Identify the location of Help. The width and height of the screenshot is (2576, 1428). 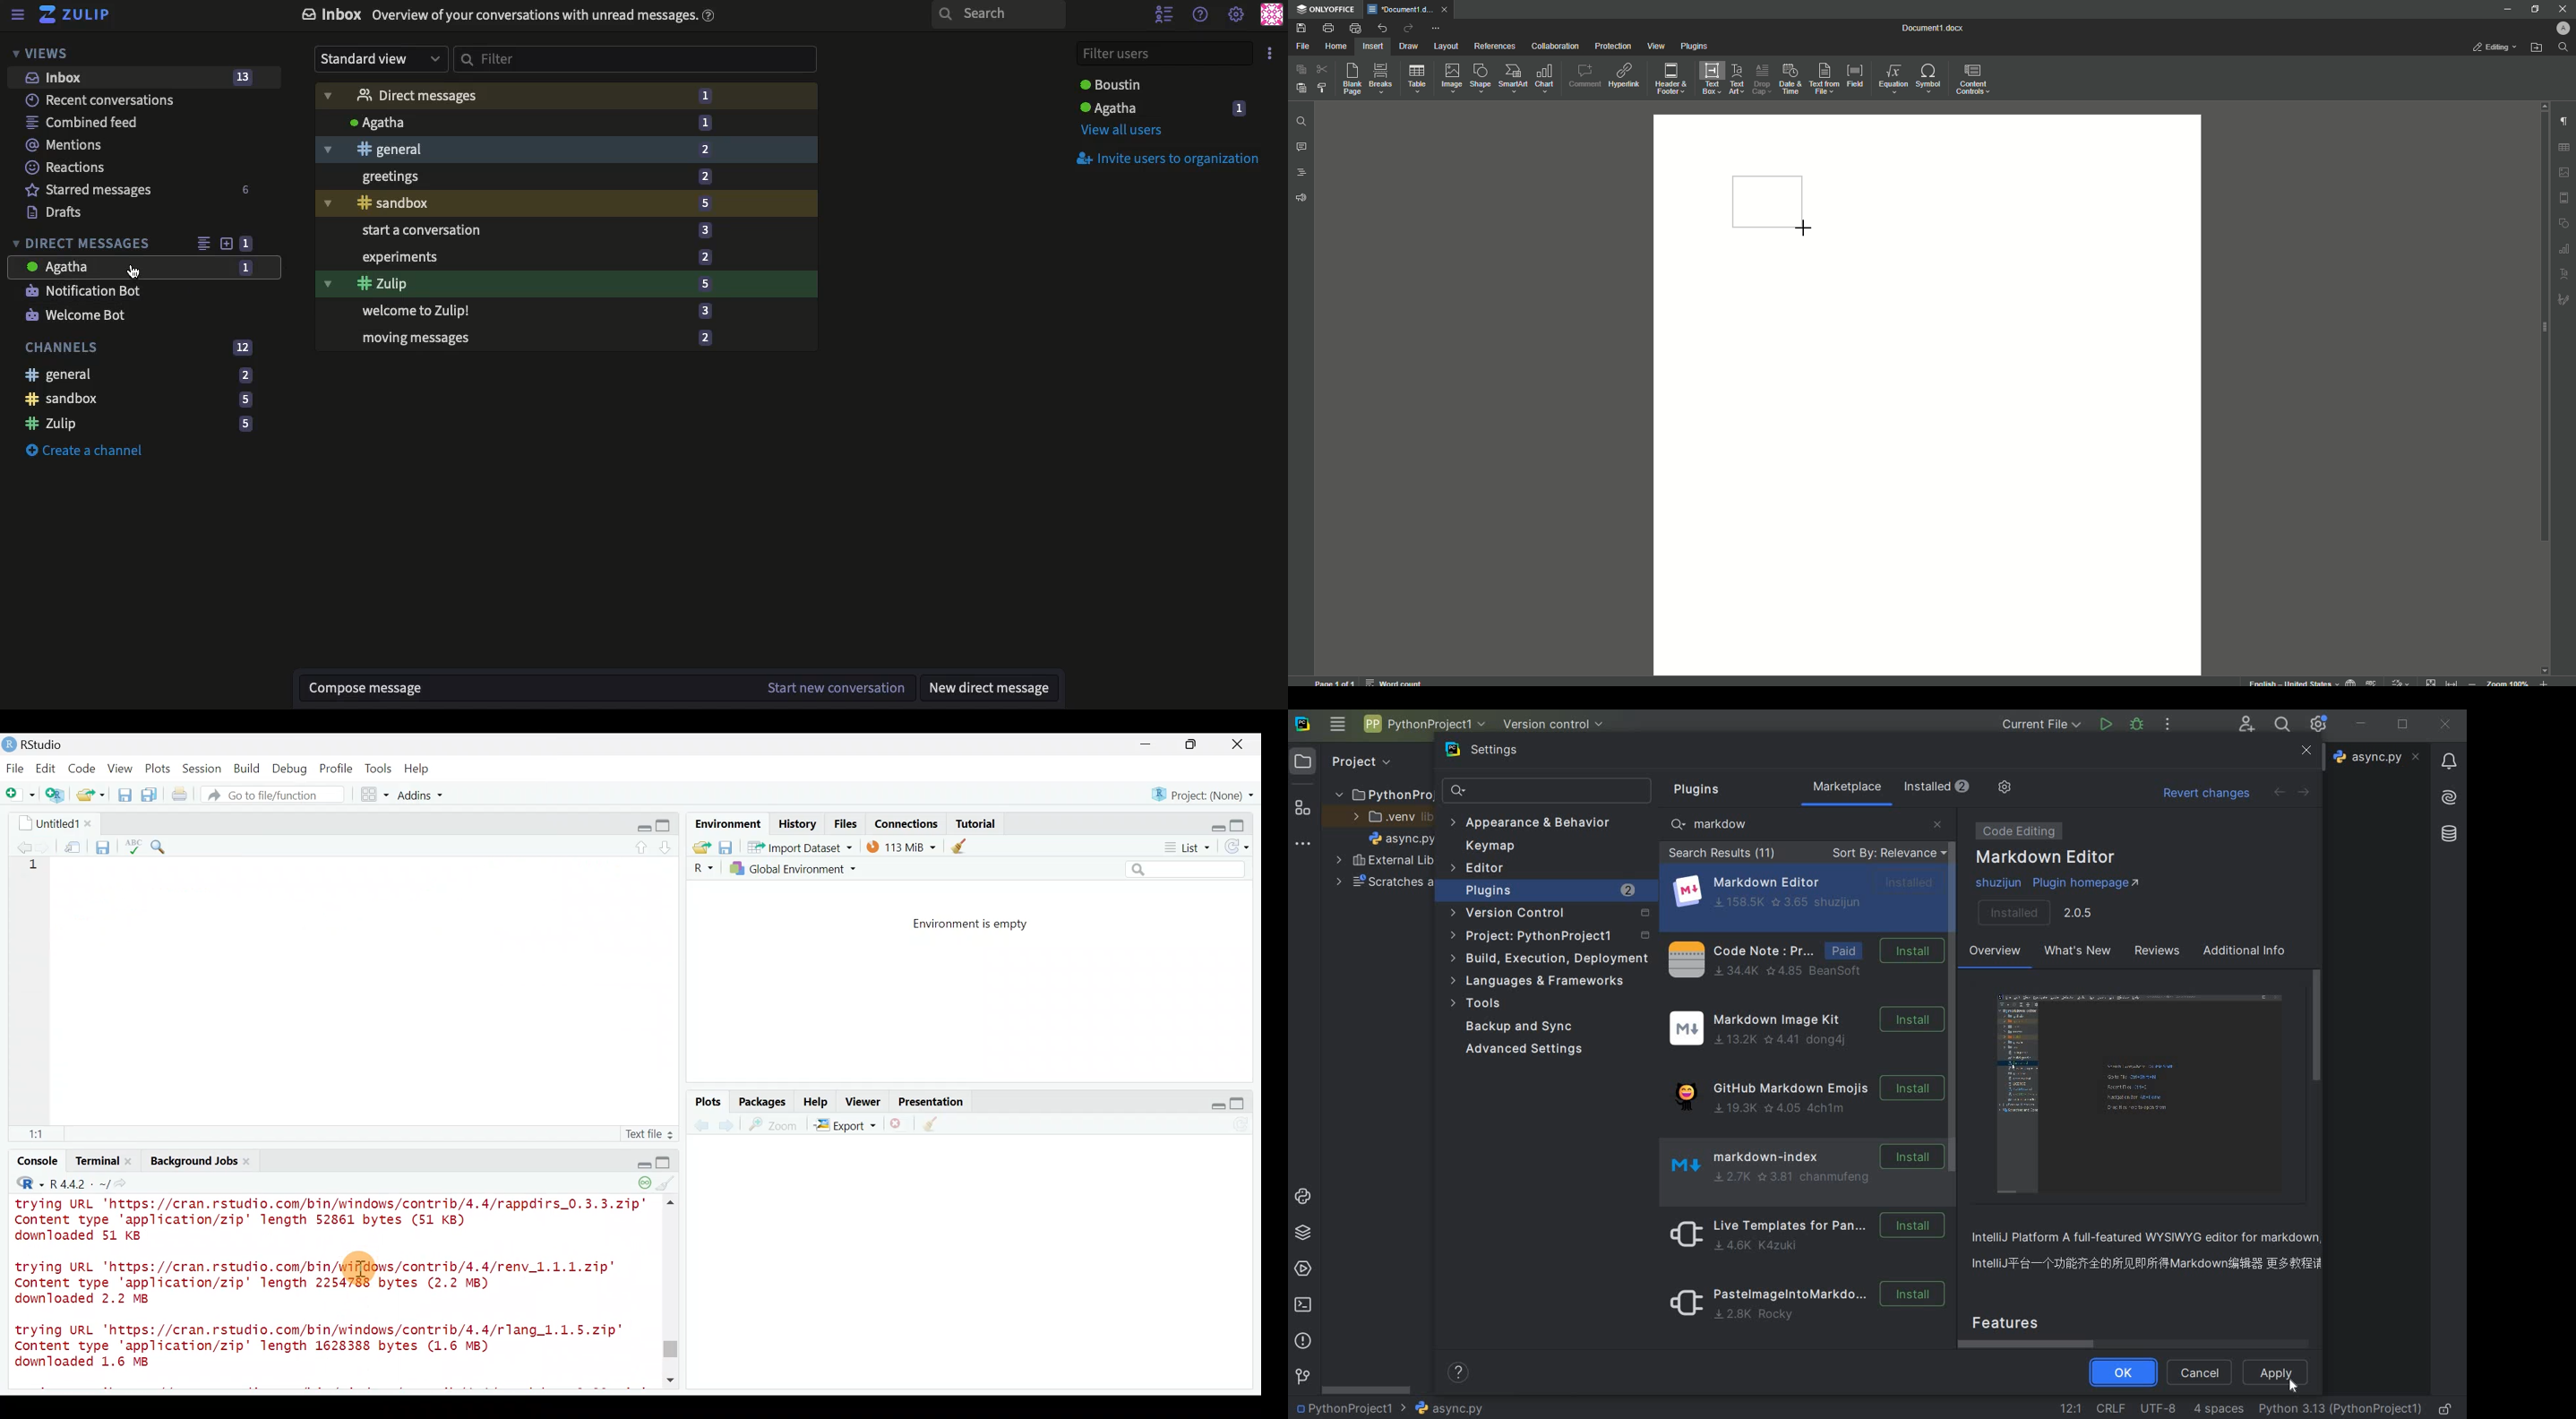
(418, 769).